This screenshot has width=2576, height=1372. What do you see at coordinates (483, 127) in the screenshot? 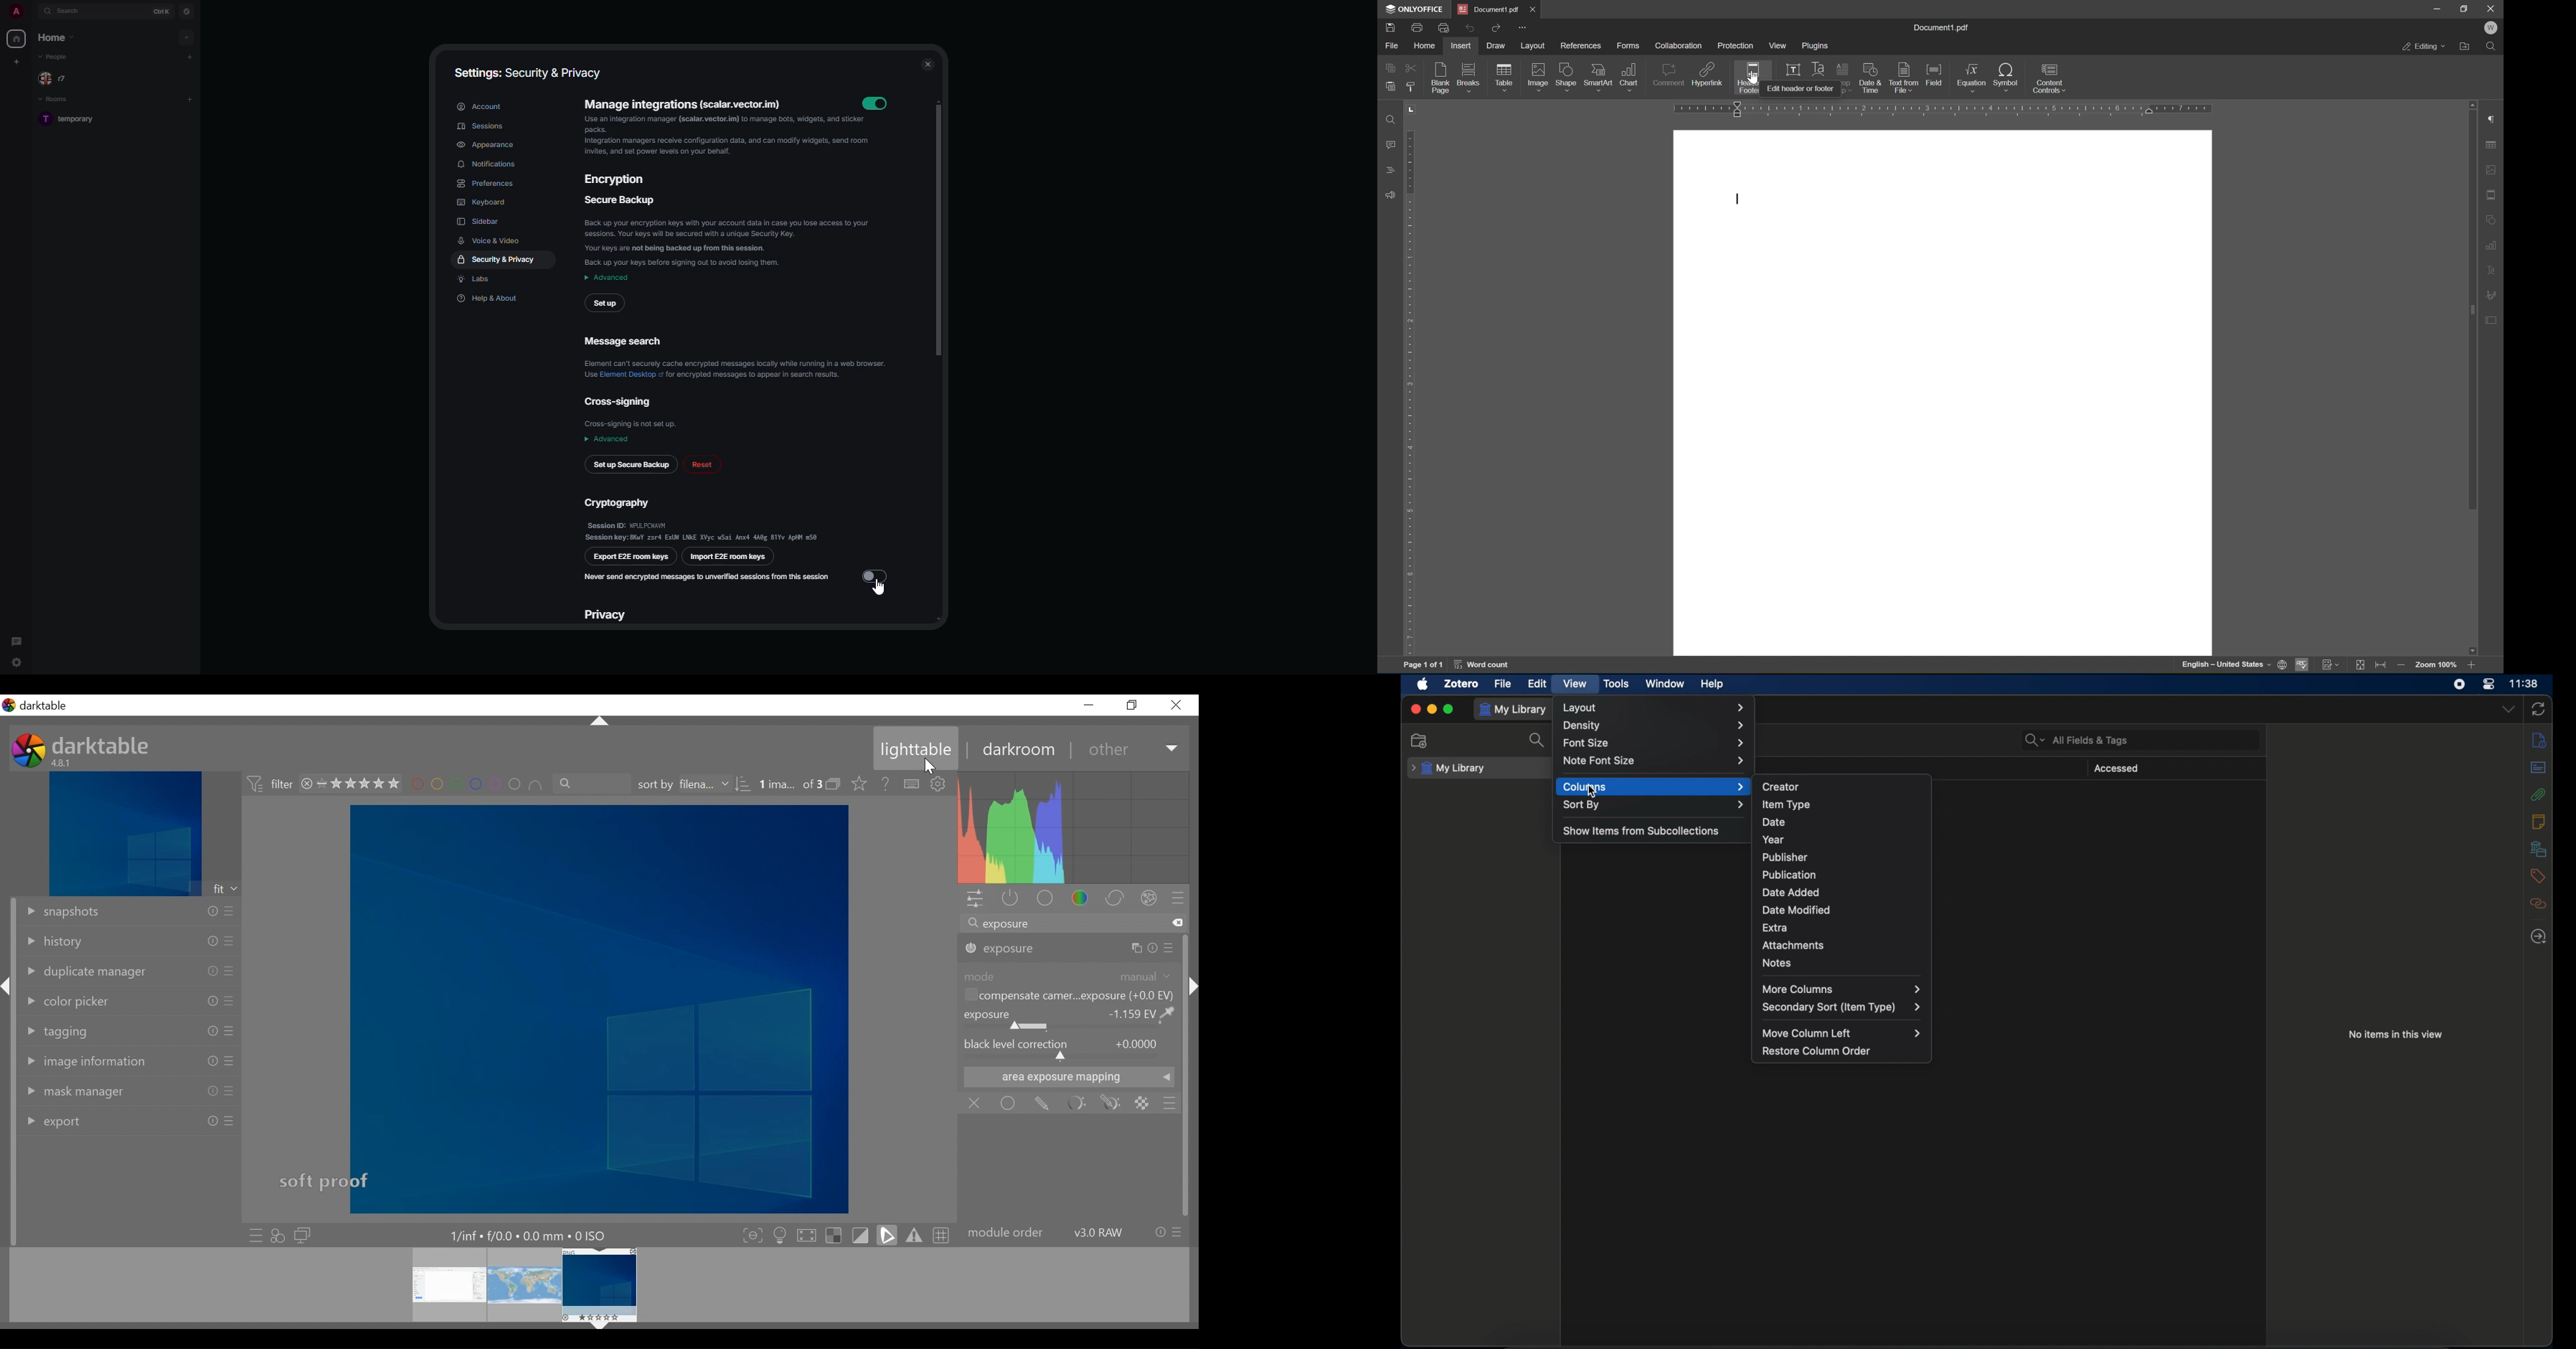
I see `sessions` at bounding box center [483, 127].